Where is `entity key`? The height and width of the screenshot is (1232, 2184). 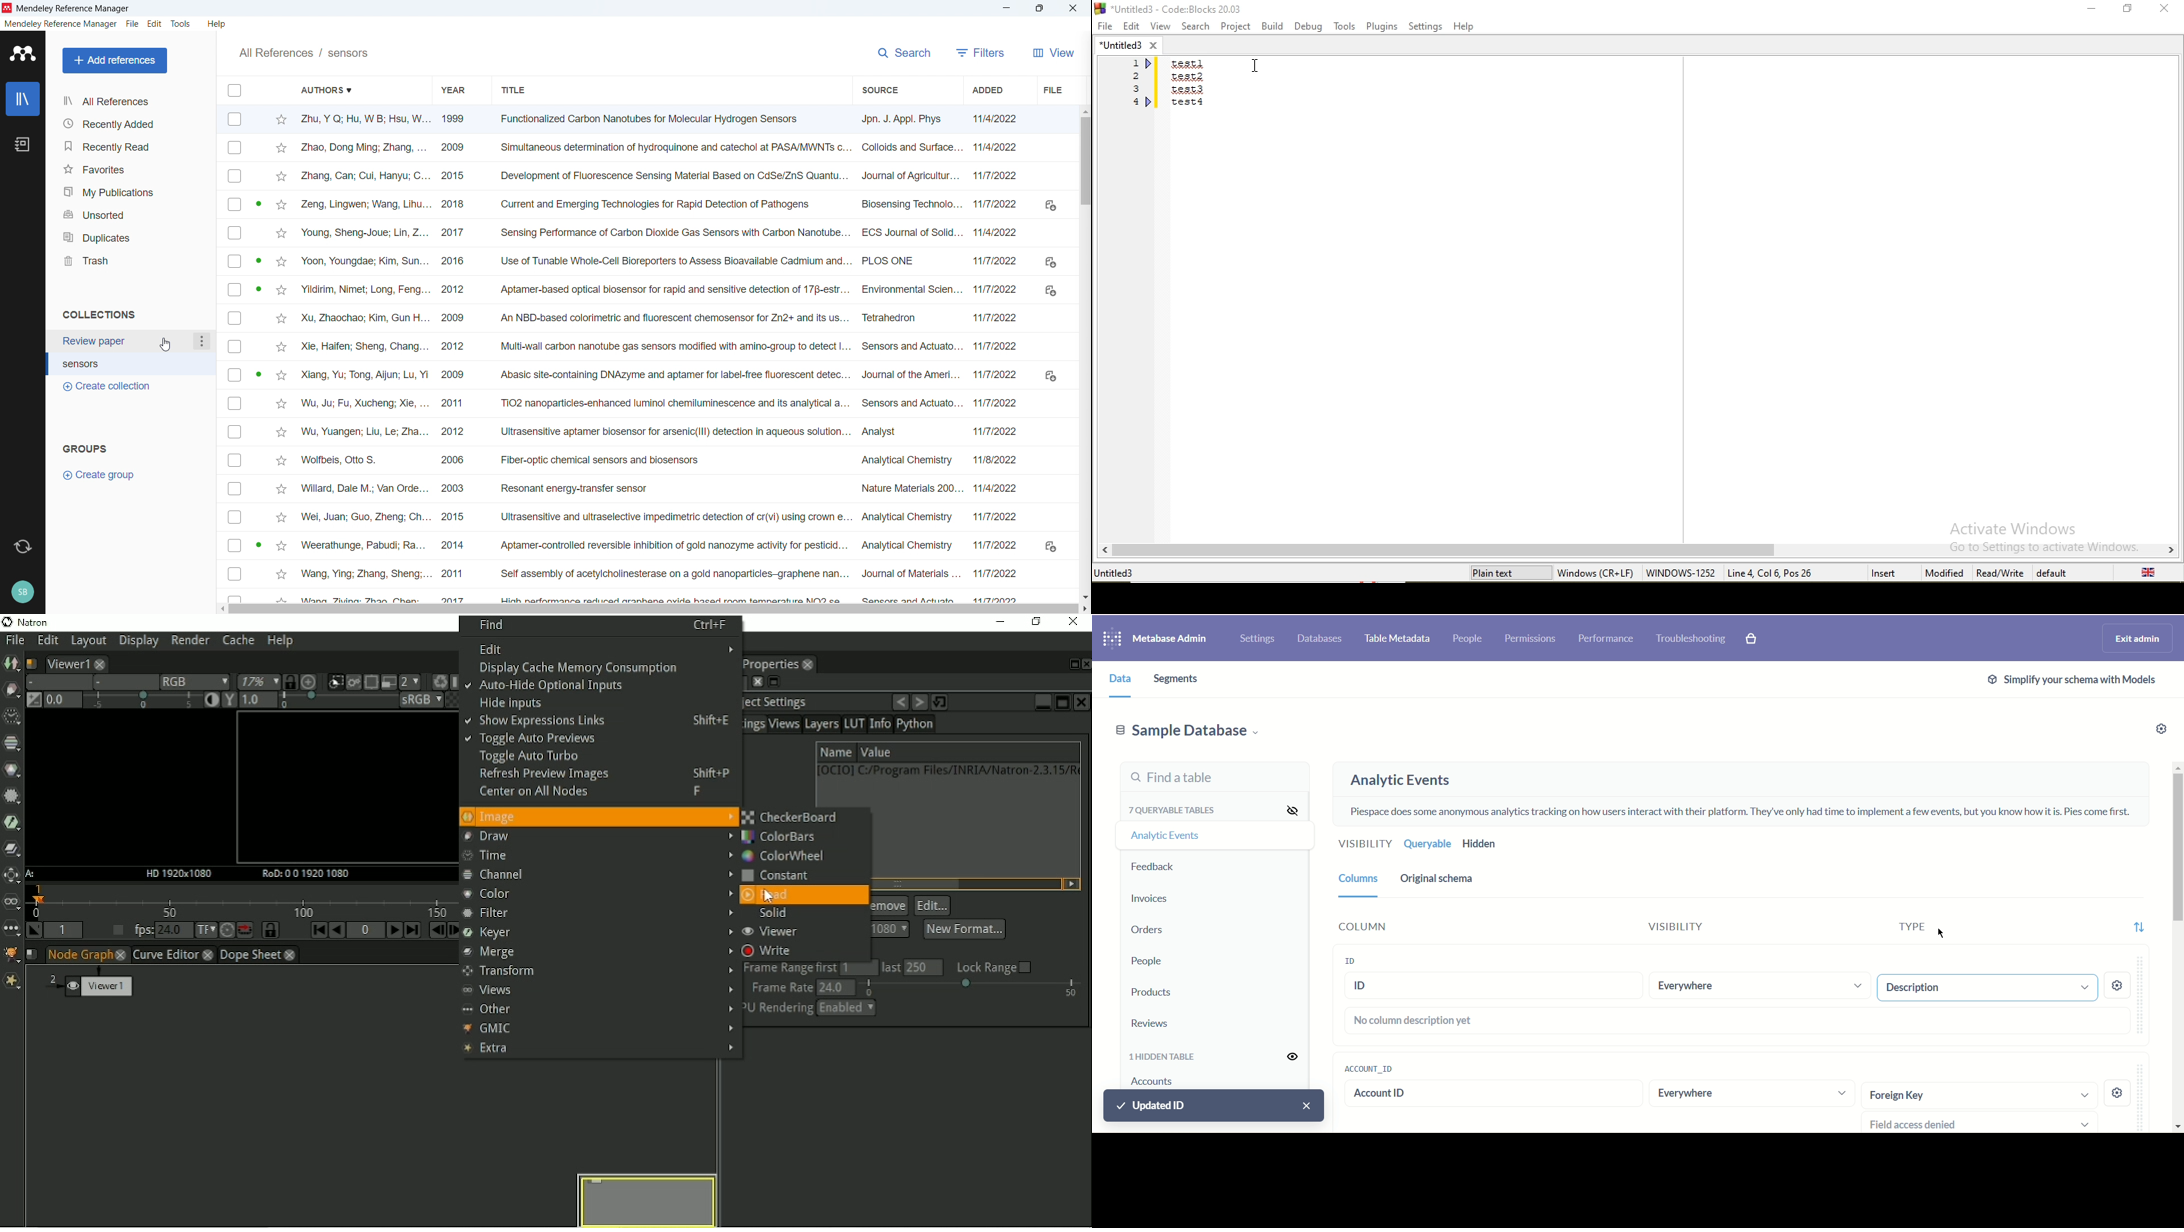
entity key is located at coordinates (1988, 988).